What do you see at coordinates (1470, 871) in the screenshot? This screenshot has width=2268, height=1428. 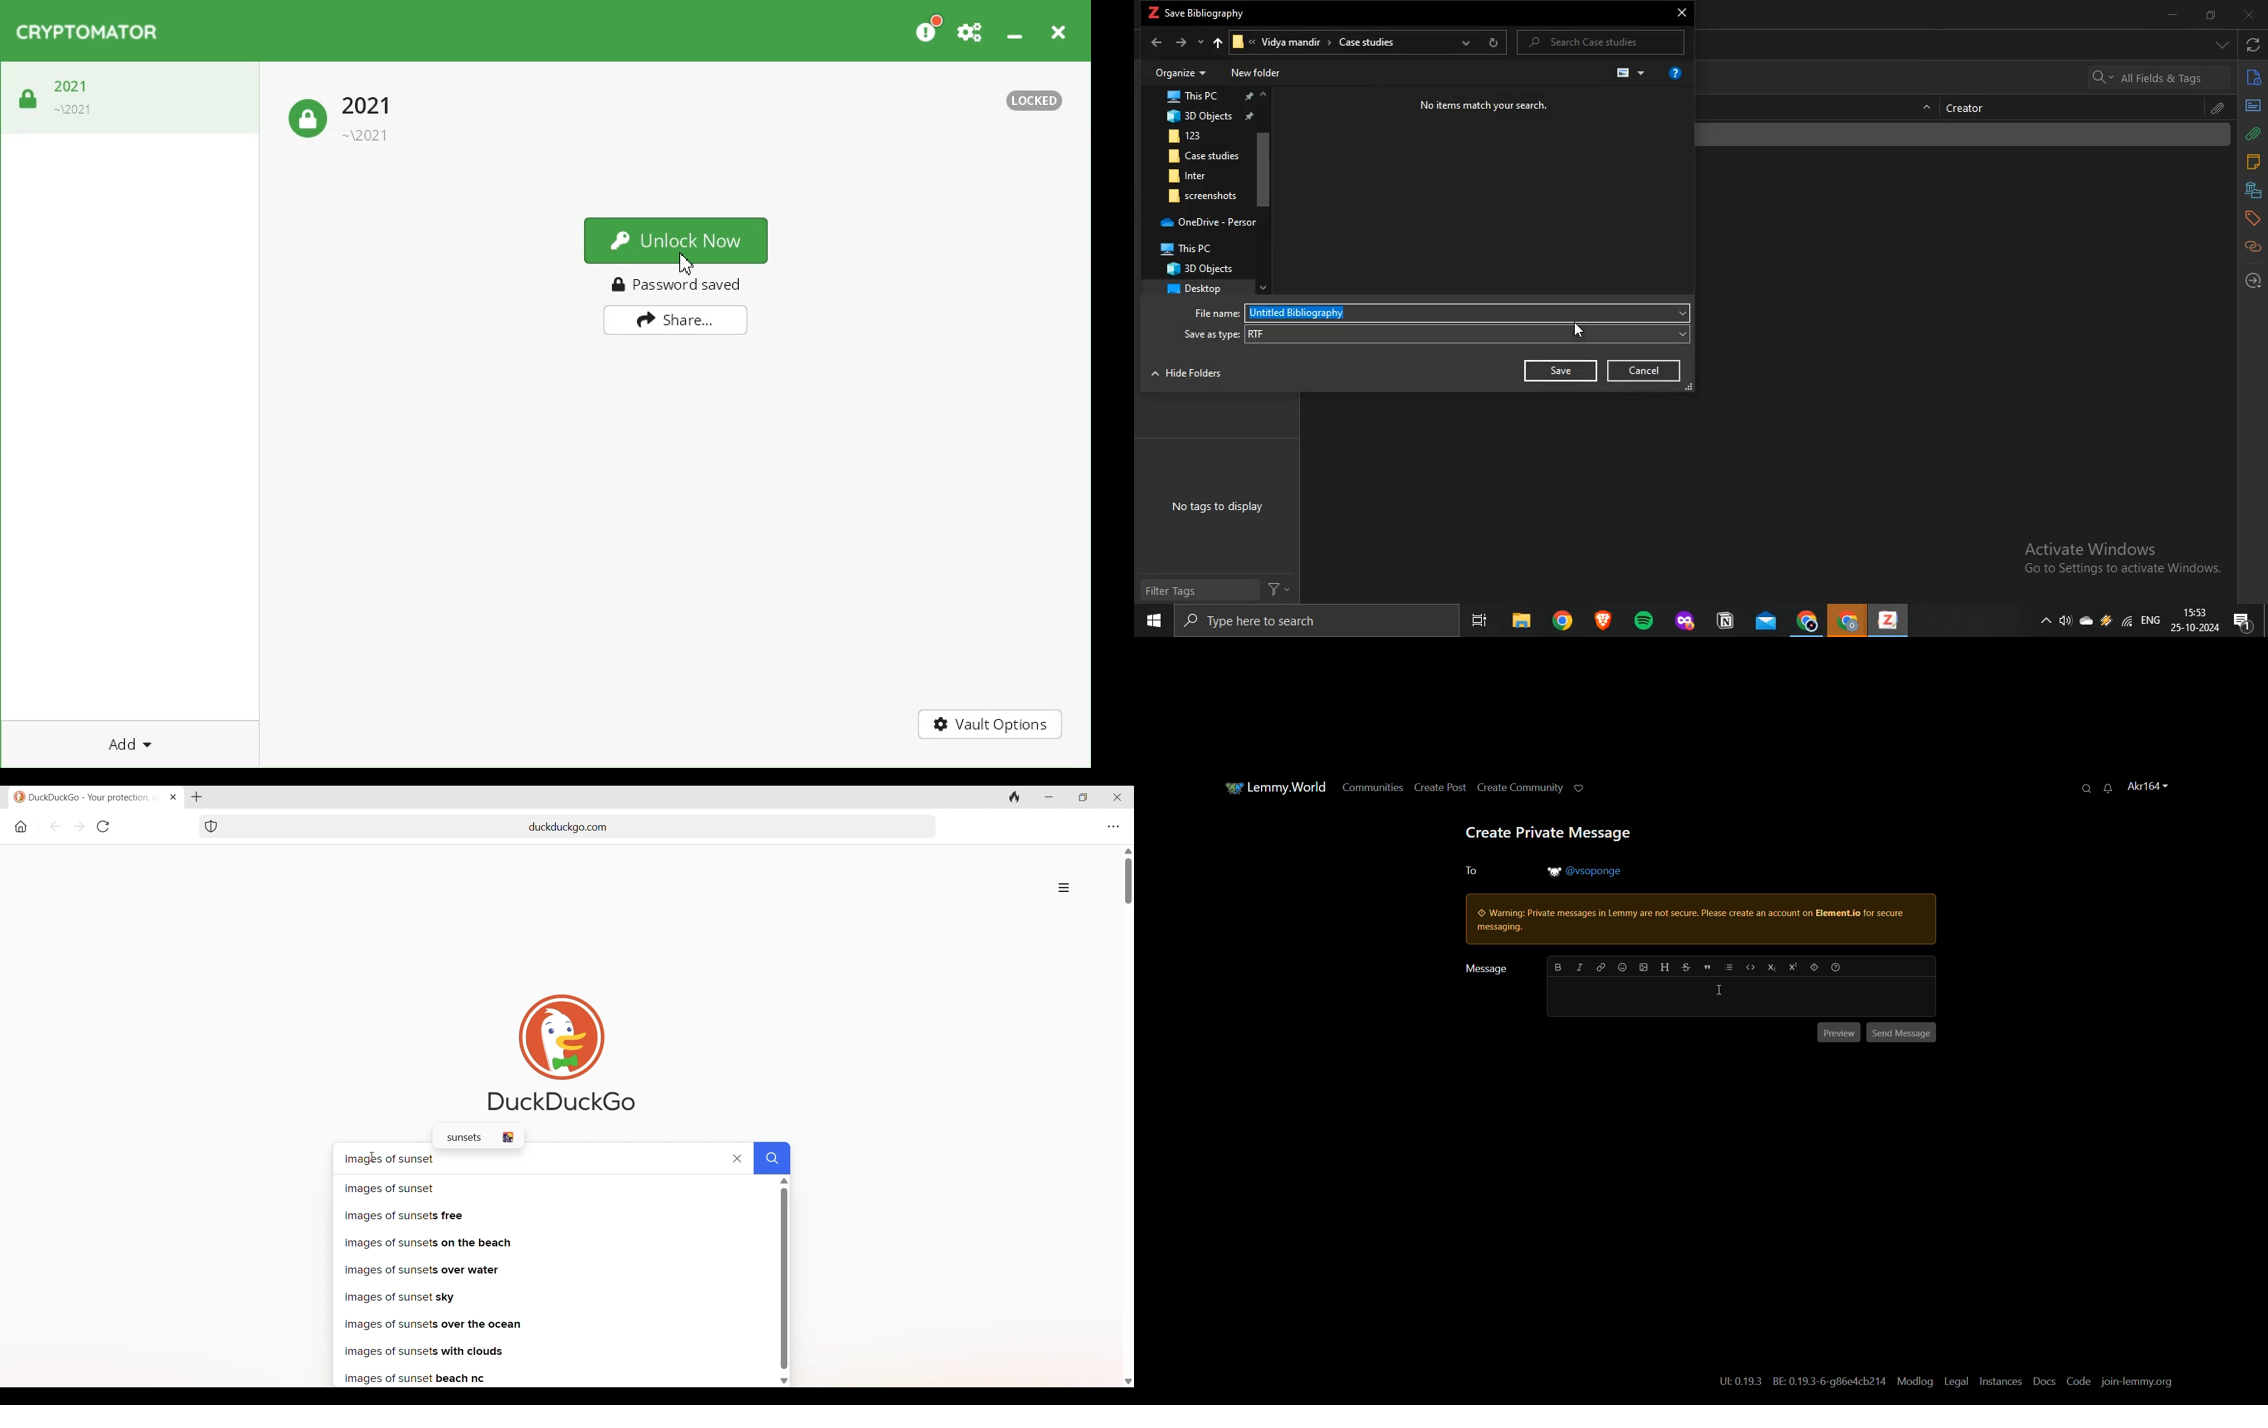 I see `to` at bounding box center [1470, 871].